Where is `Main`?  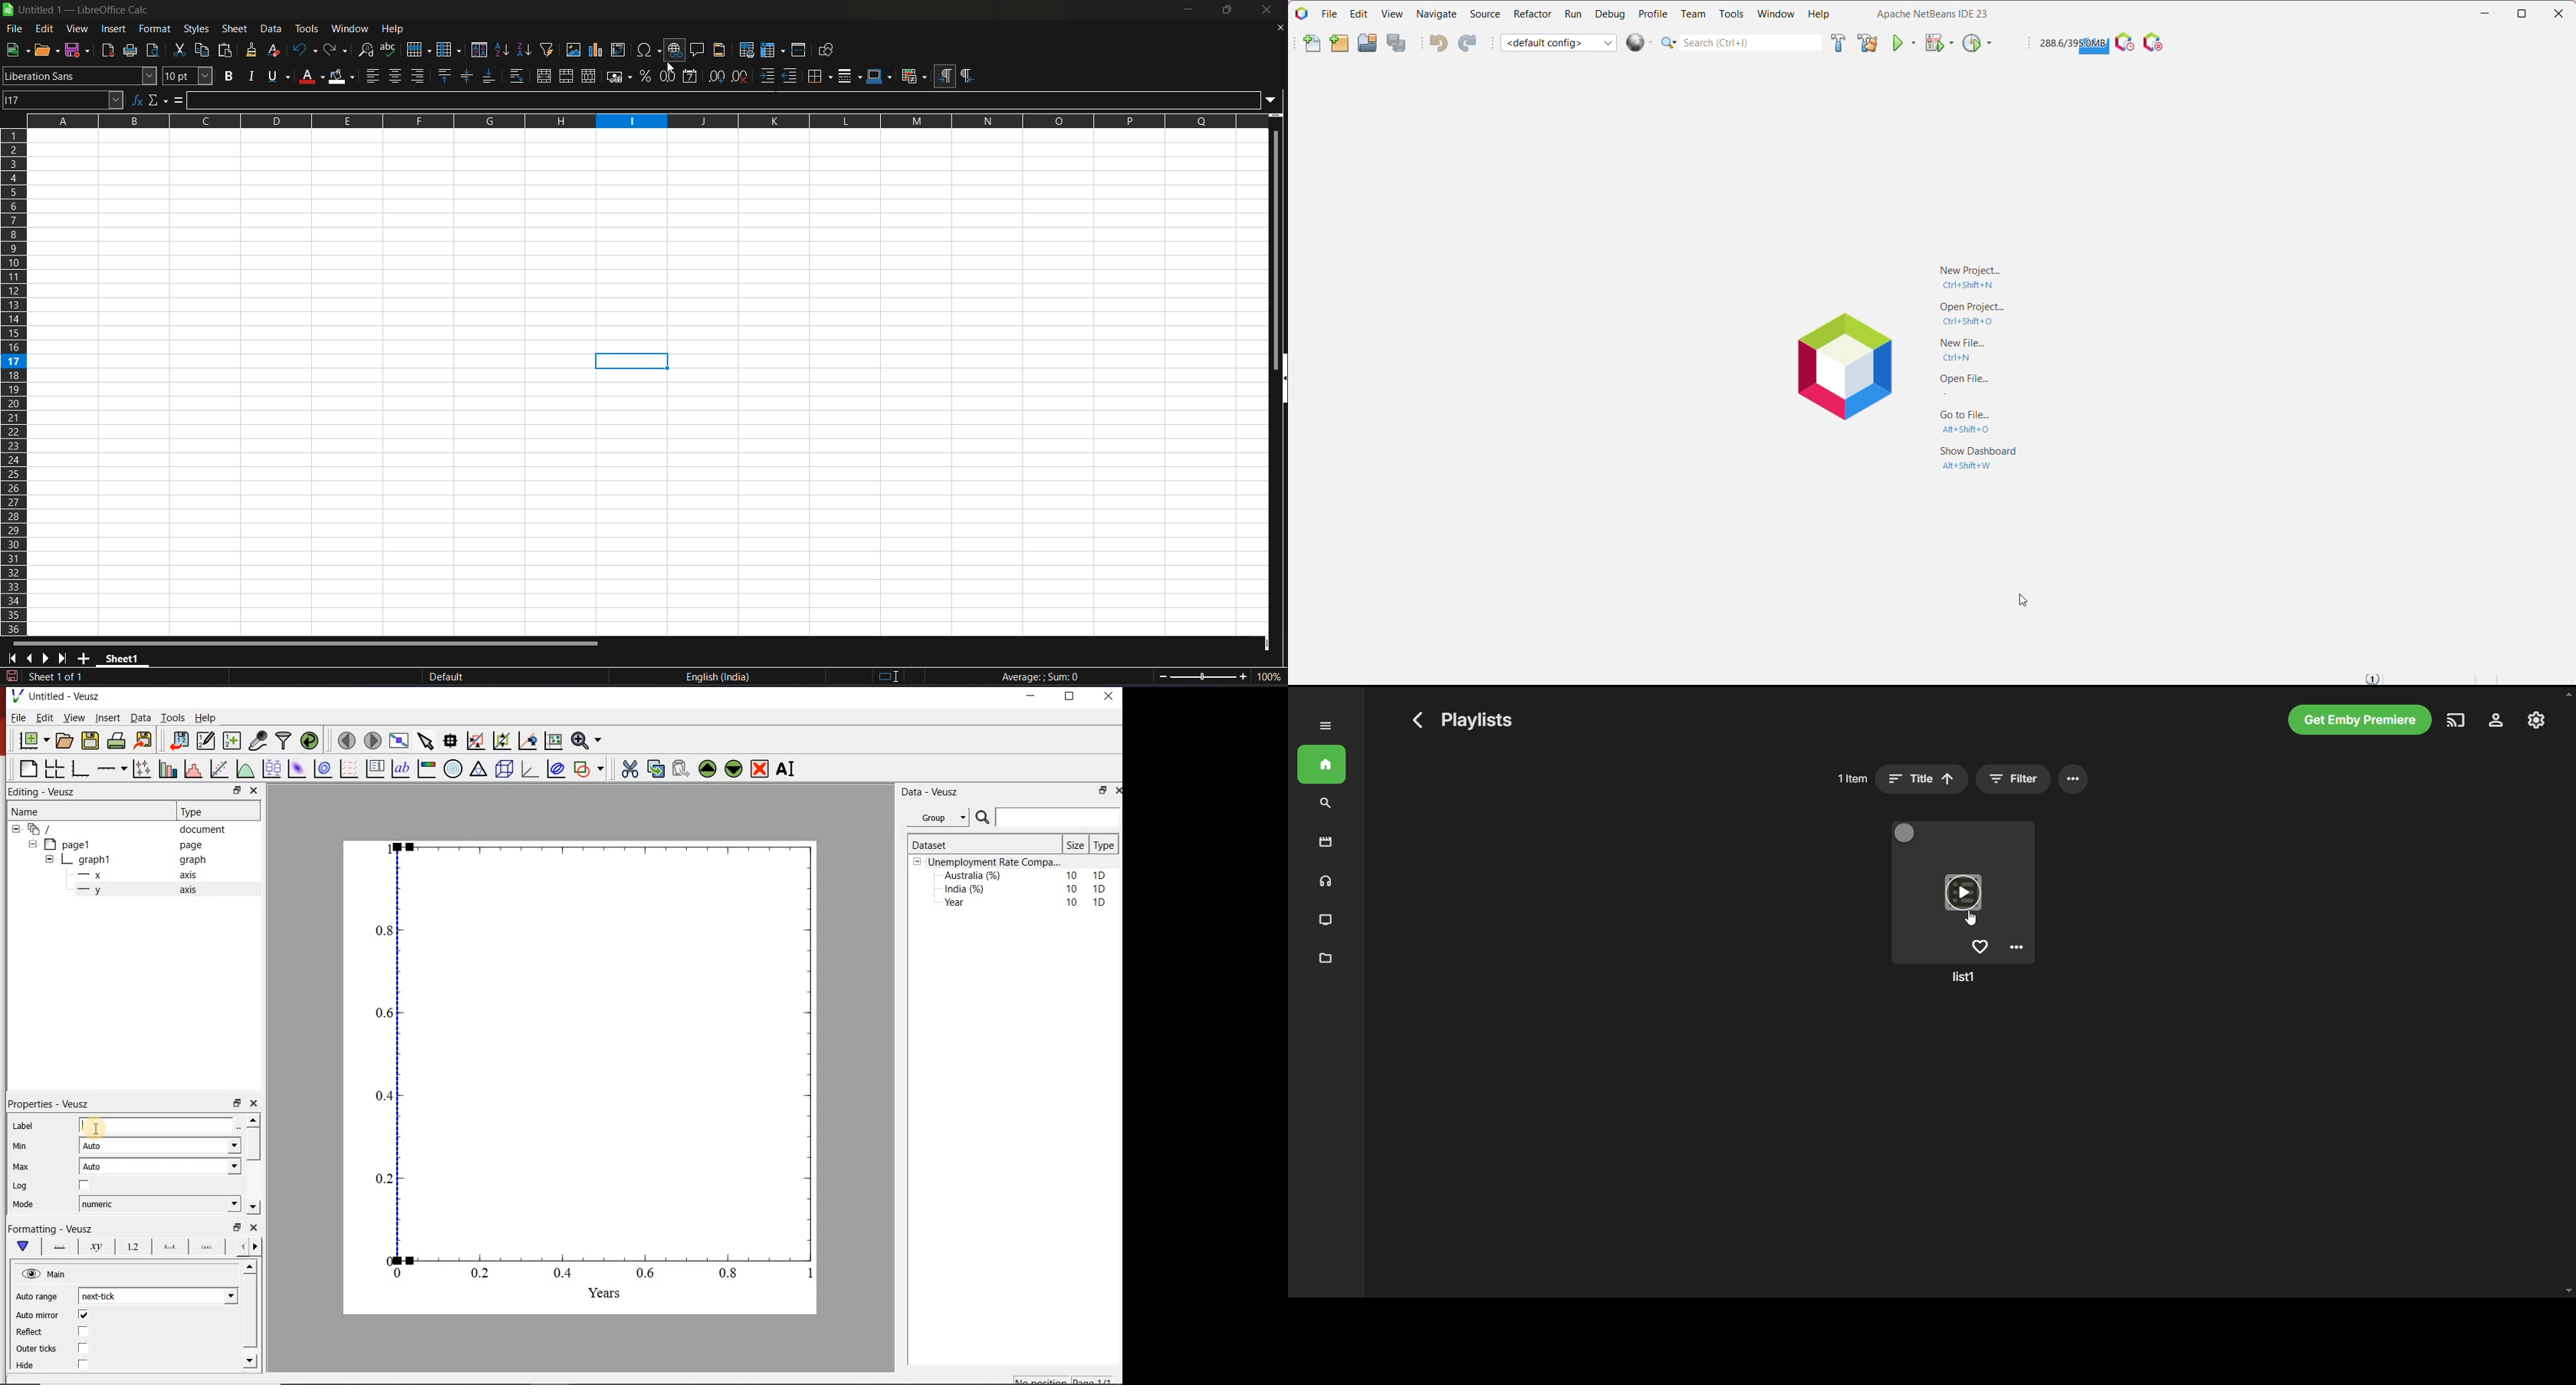 Main is located at coordinates (58, 1275).